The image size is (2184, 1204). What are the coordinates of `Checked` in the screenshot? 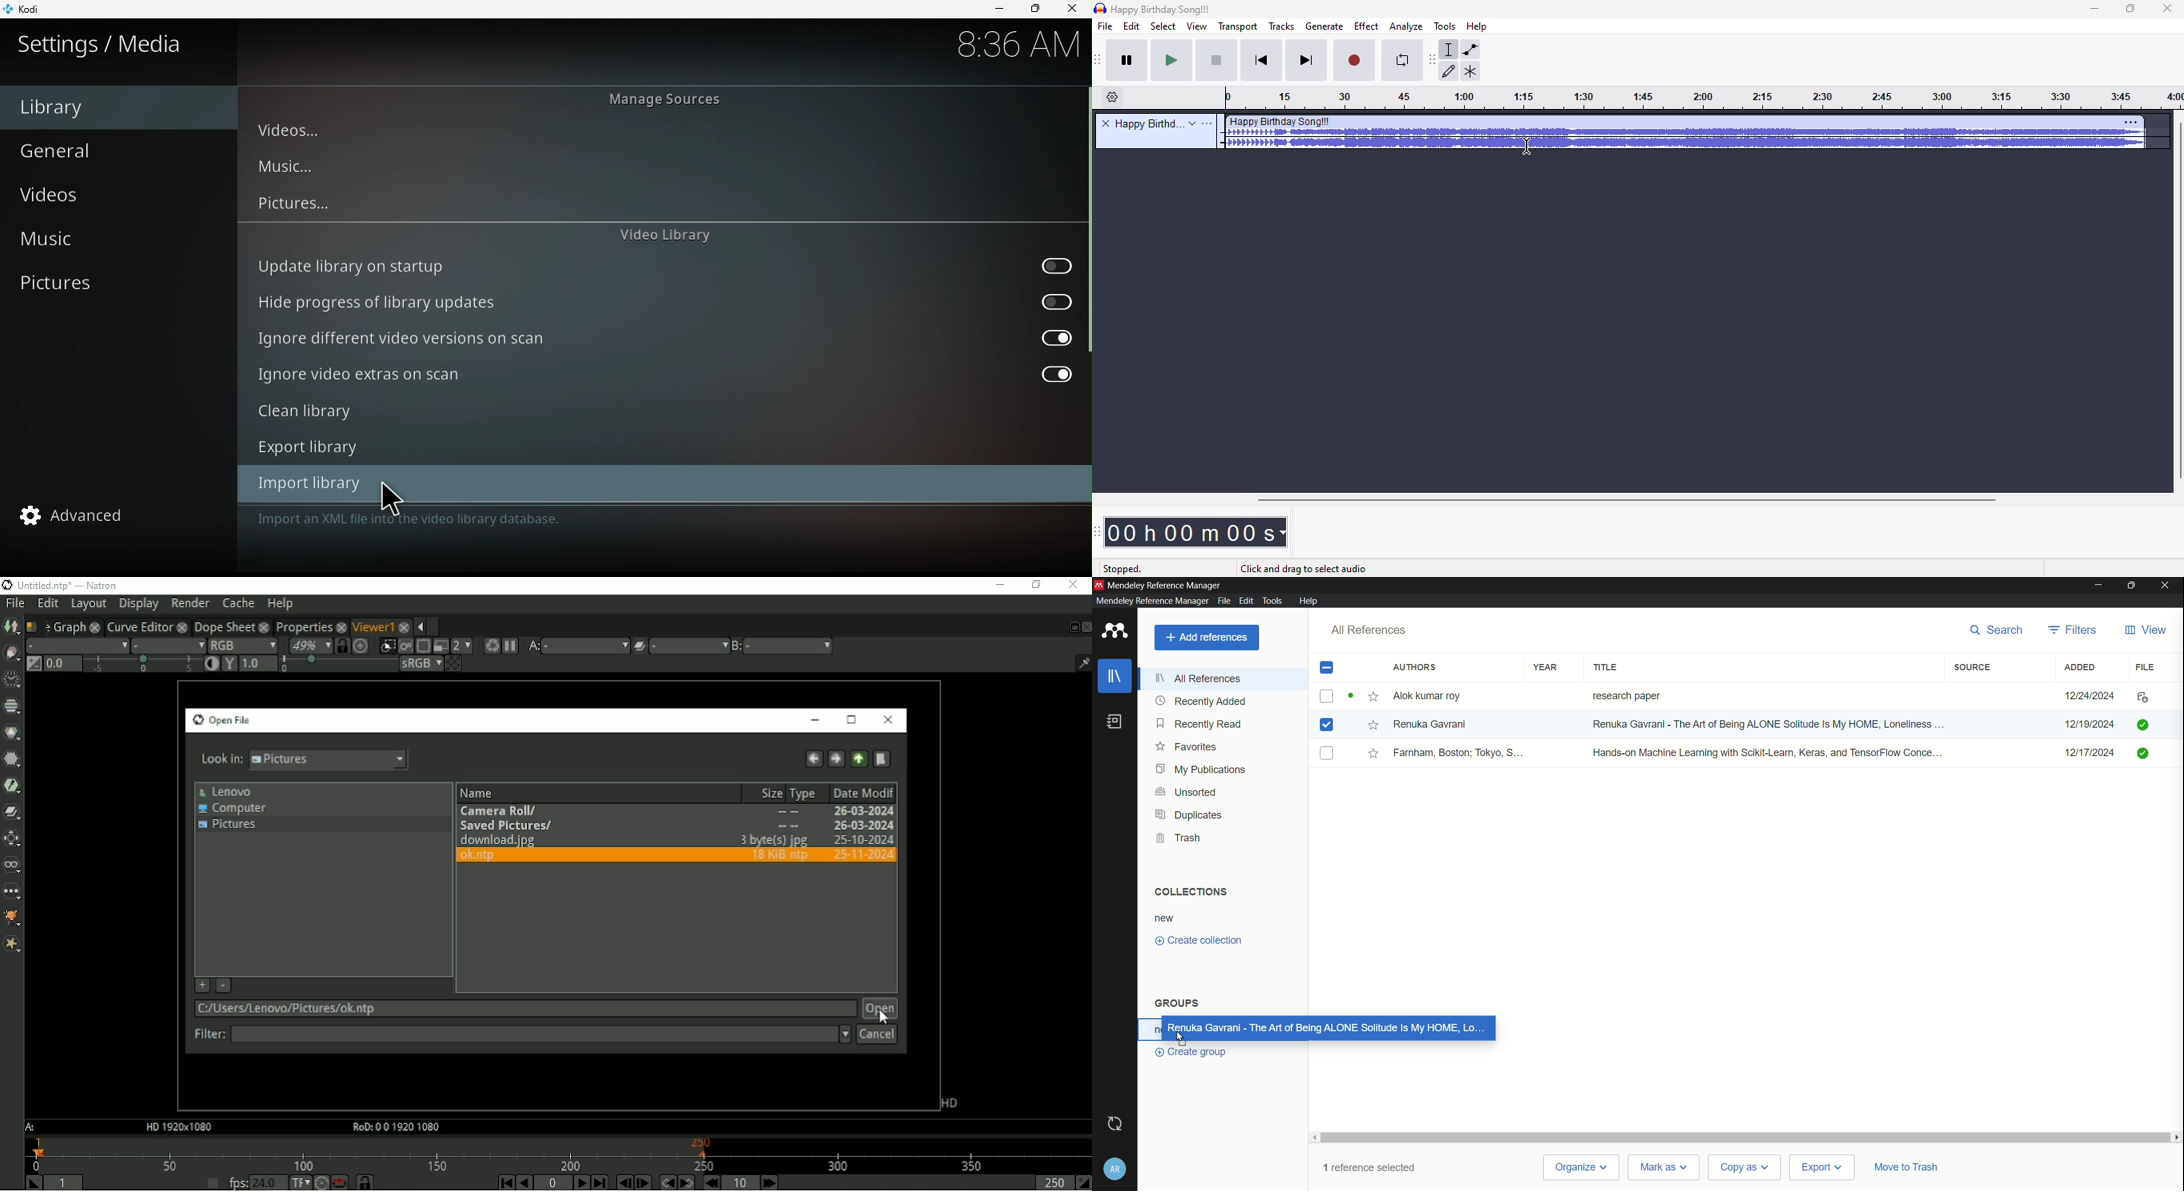 It's located at (2145, 753).